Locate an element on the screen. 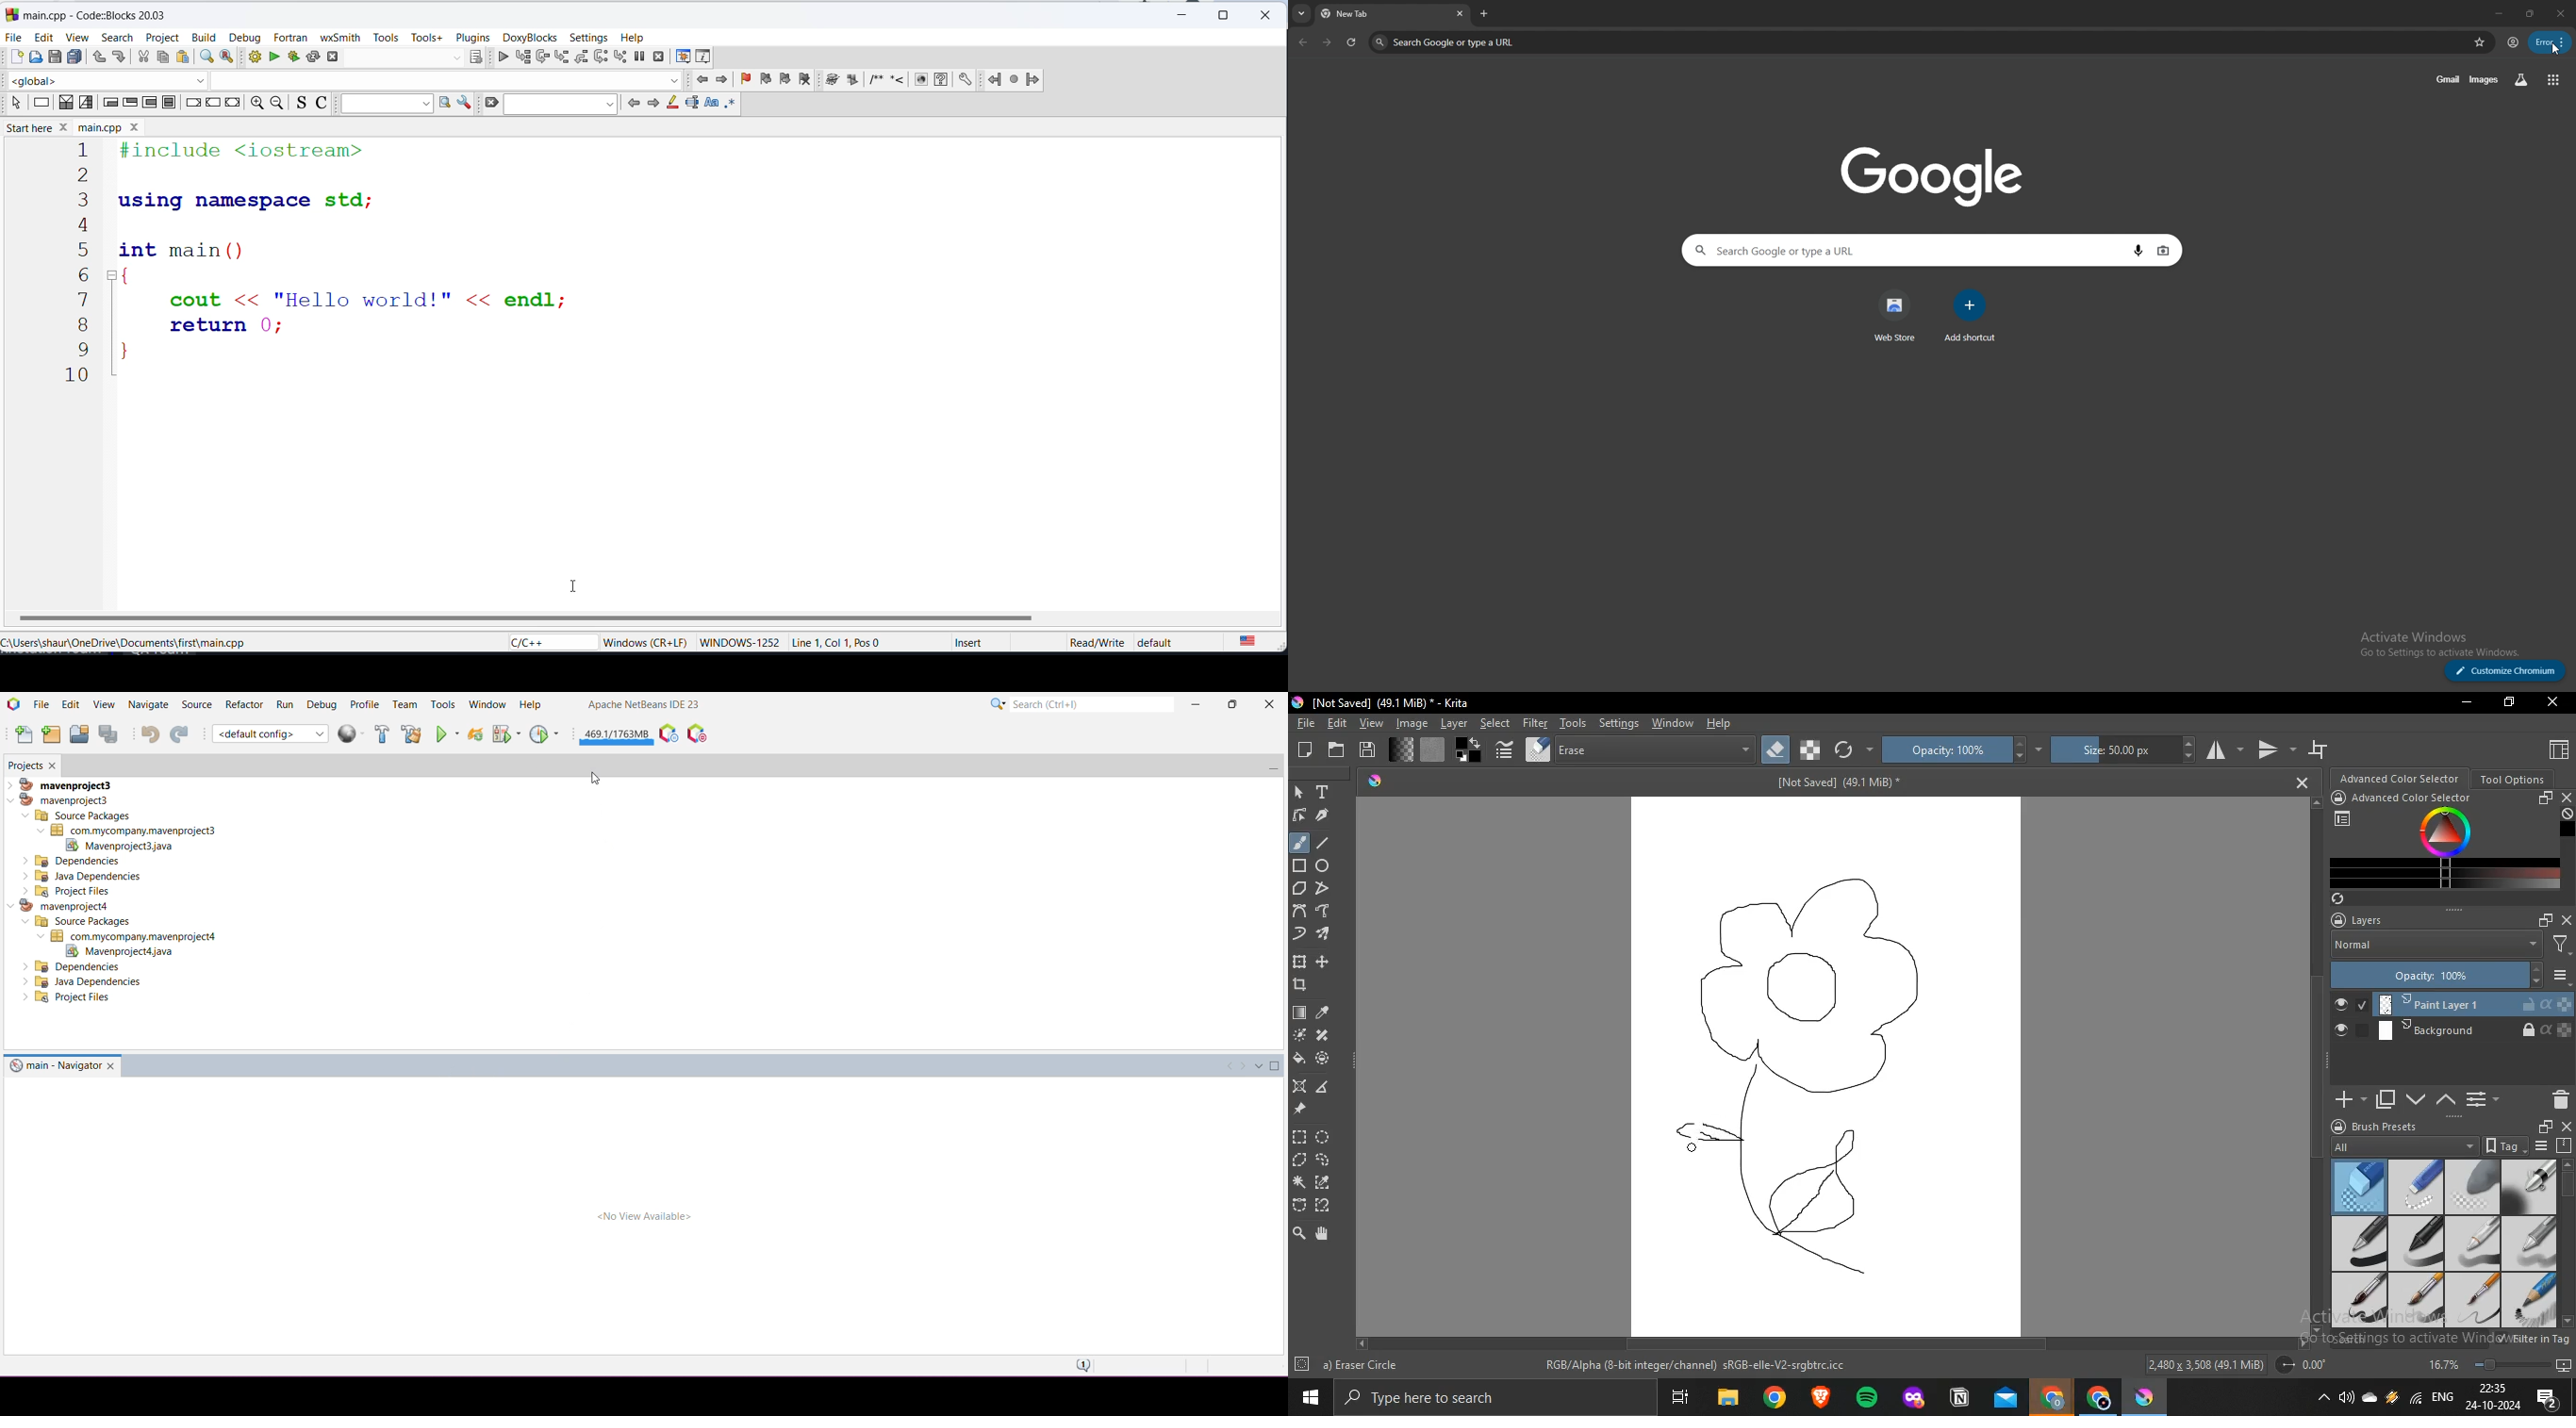  search is located at coordinates (117, 36).